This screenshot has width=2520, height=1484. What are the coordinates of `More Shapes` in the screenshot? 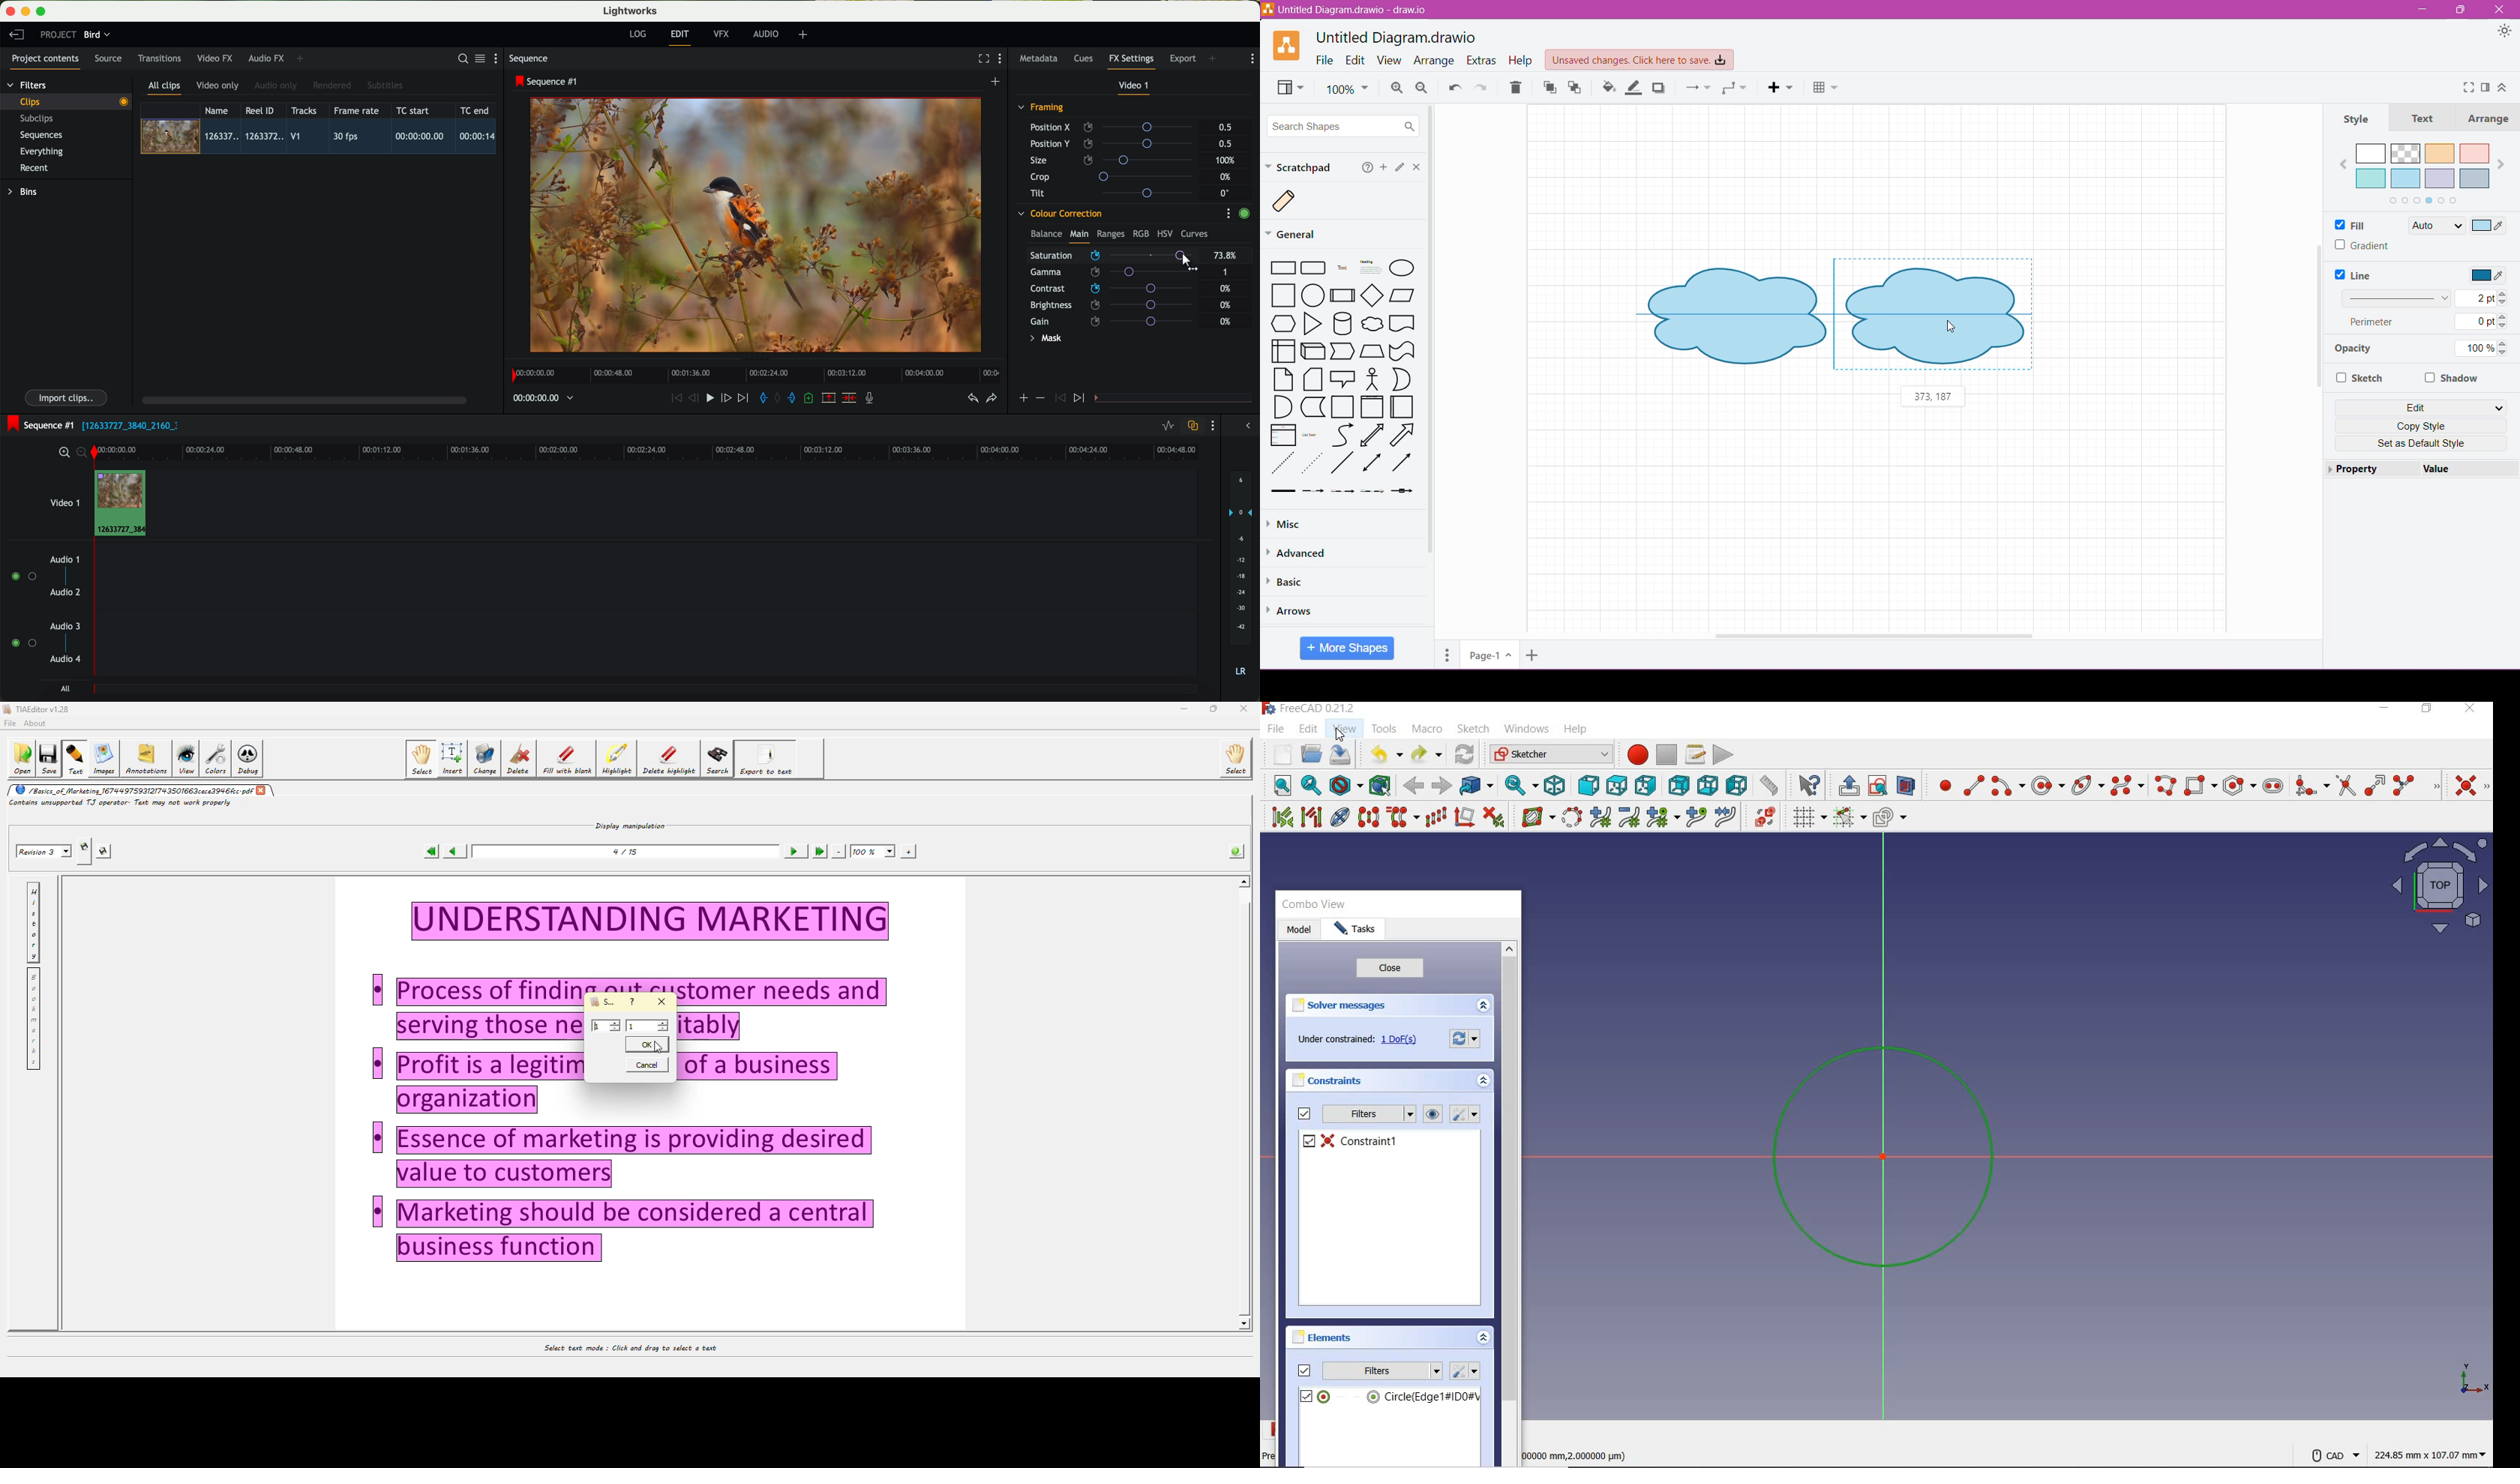 It's located at (1347, 649).